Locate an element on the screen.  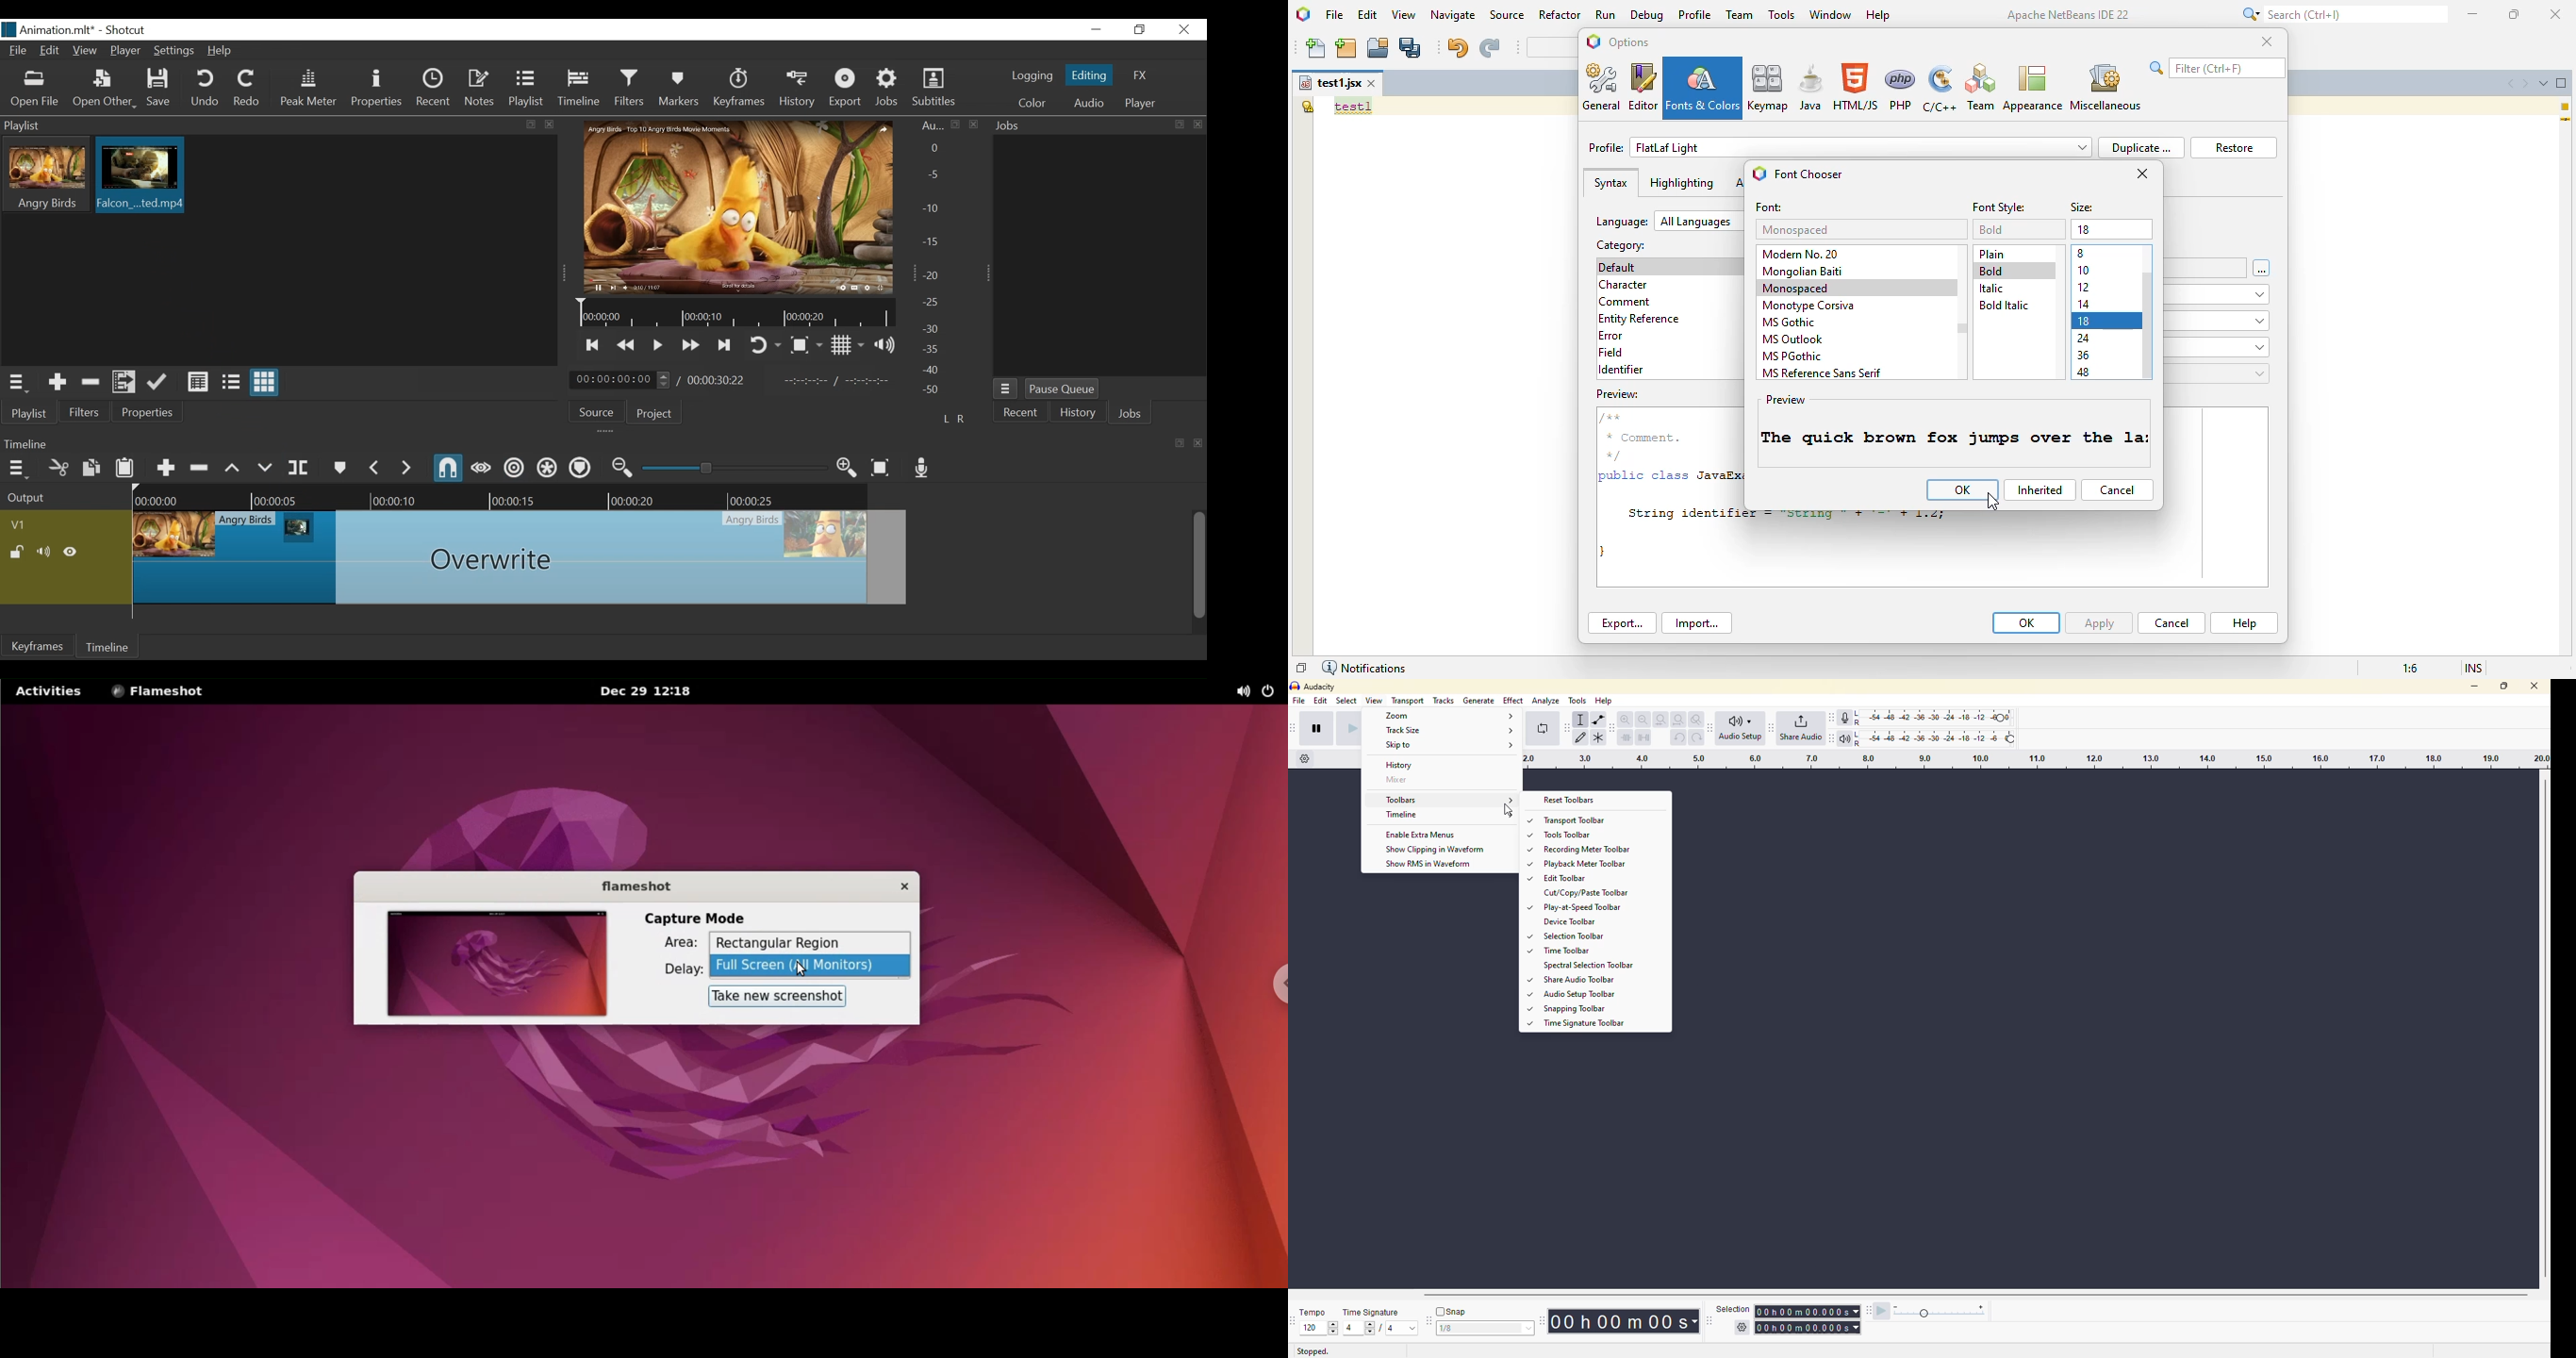
Cut is located at coordinates (59, 466).